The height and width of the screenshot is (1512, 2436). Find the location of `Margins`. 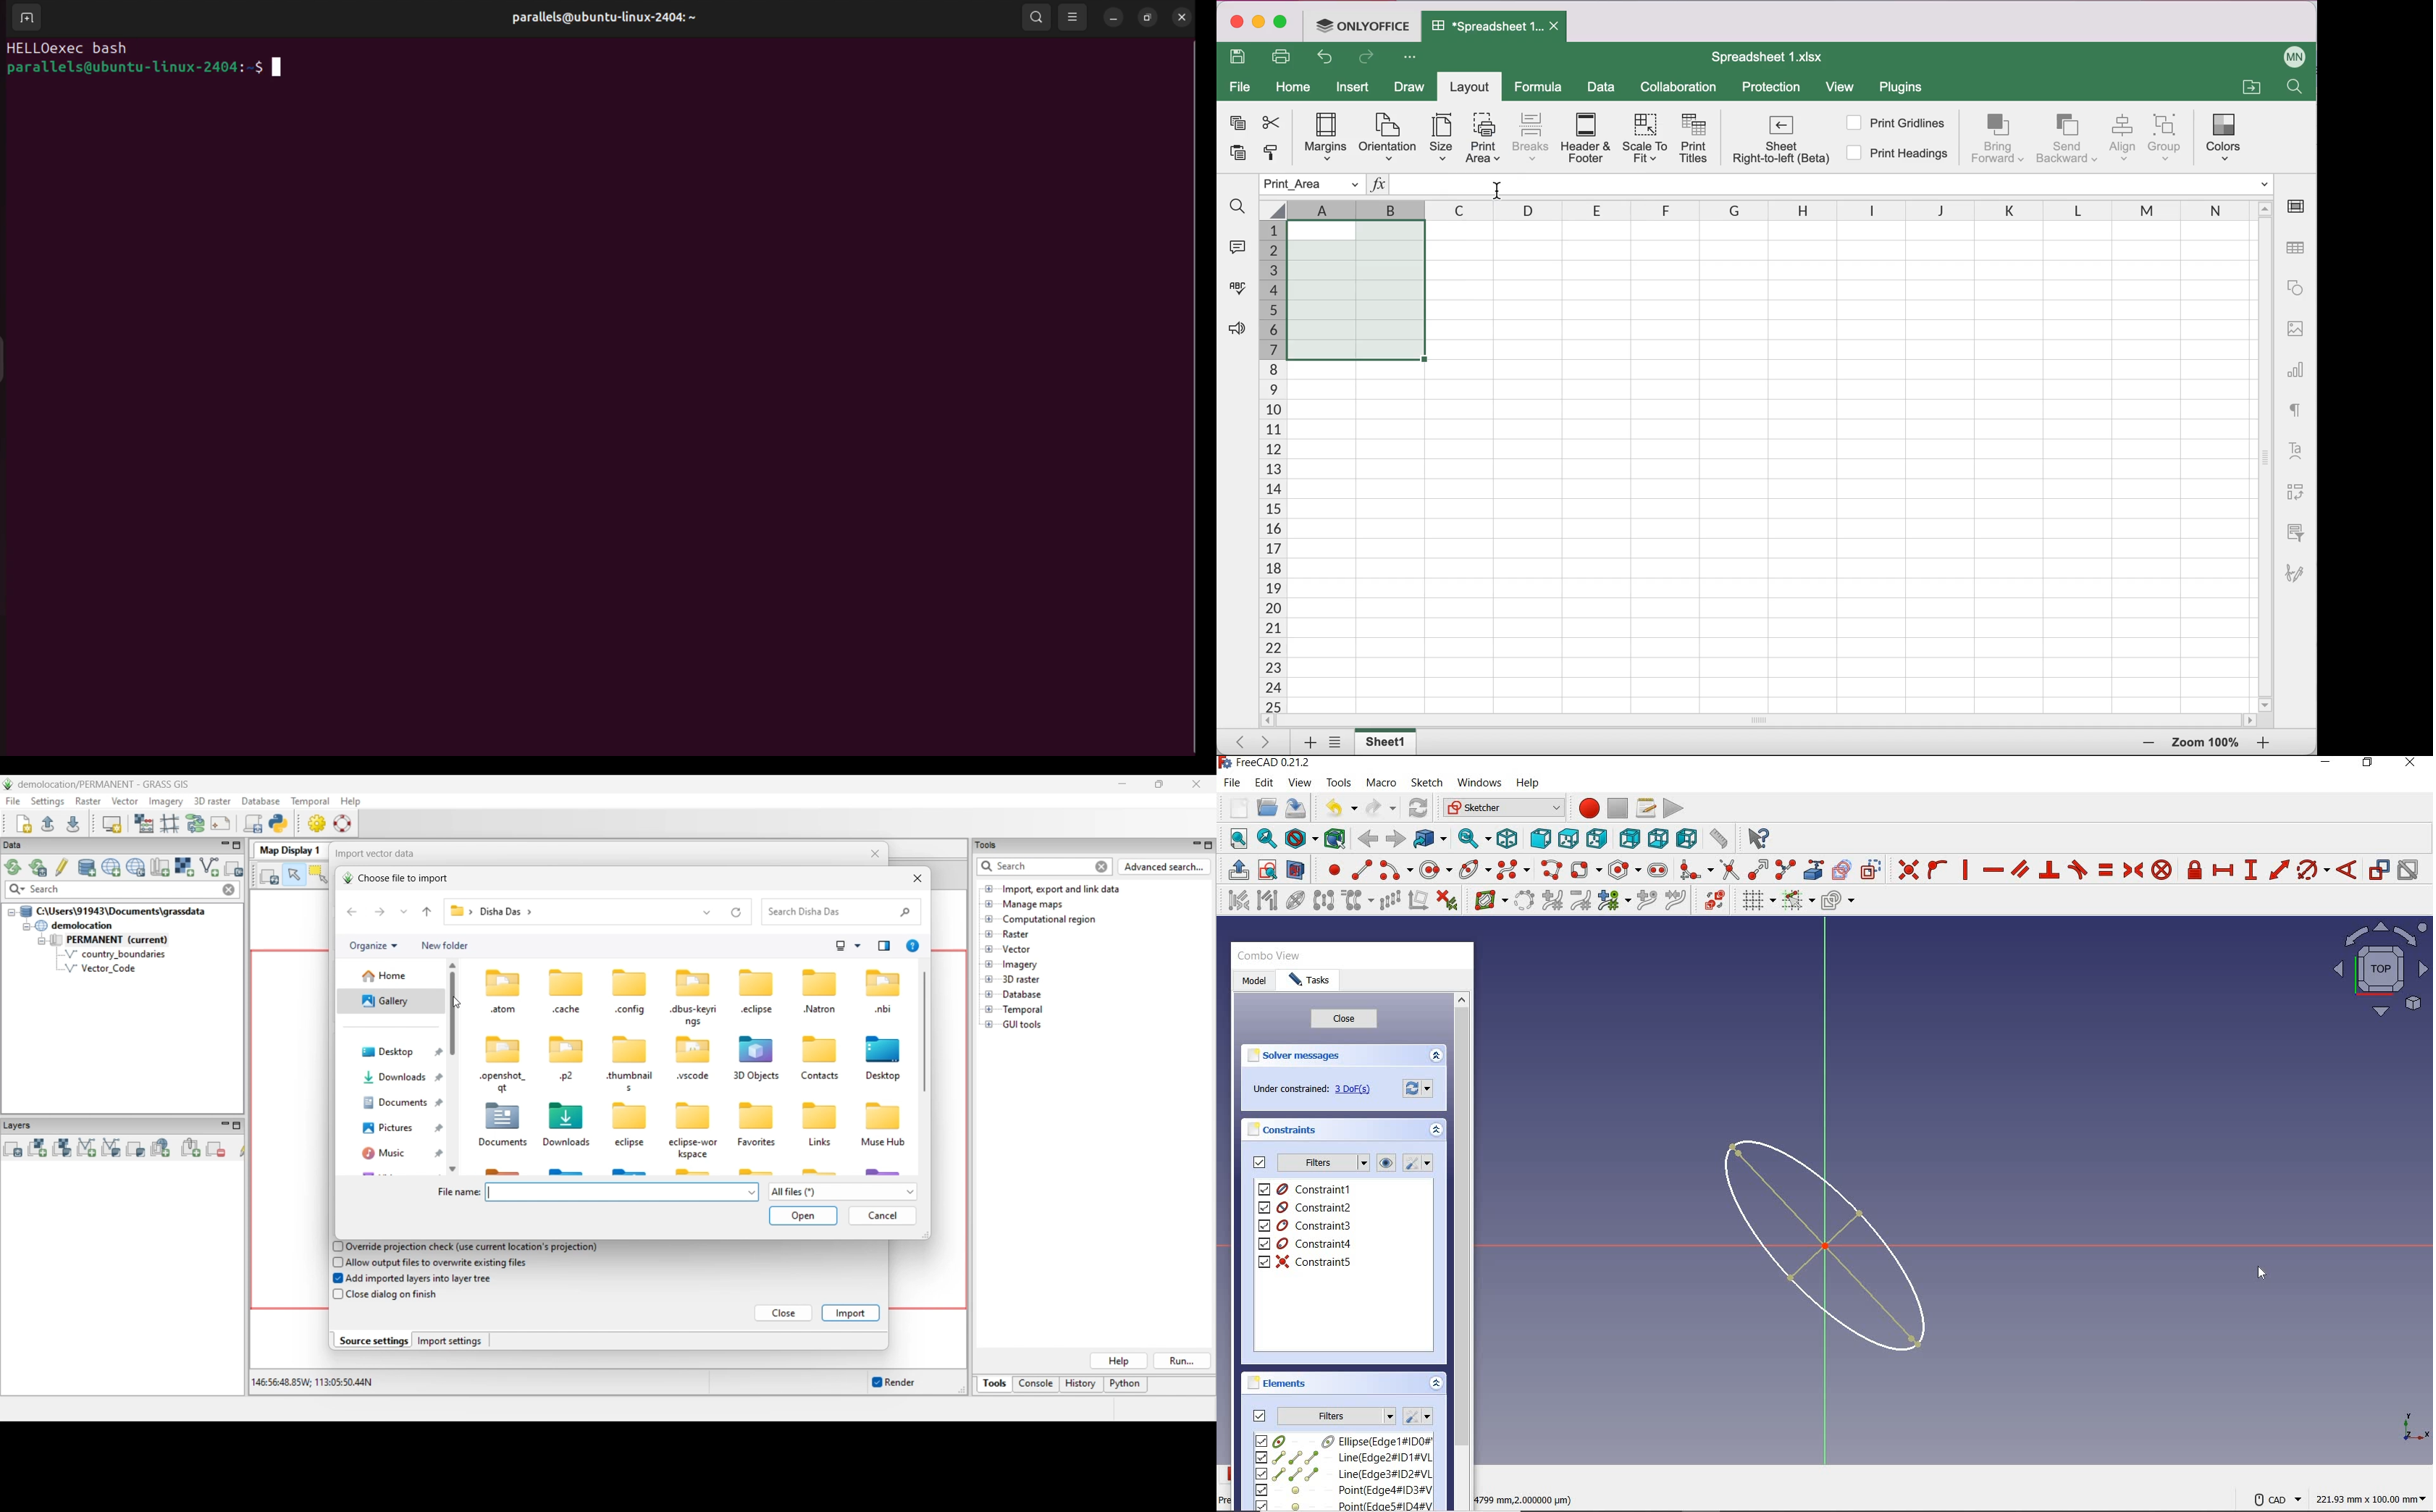

Margins is located at coordinates (1320, 139).